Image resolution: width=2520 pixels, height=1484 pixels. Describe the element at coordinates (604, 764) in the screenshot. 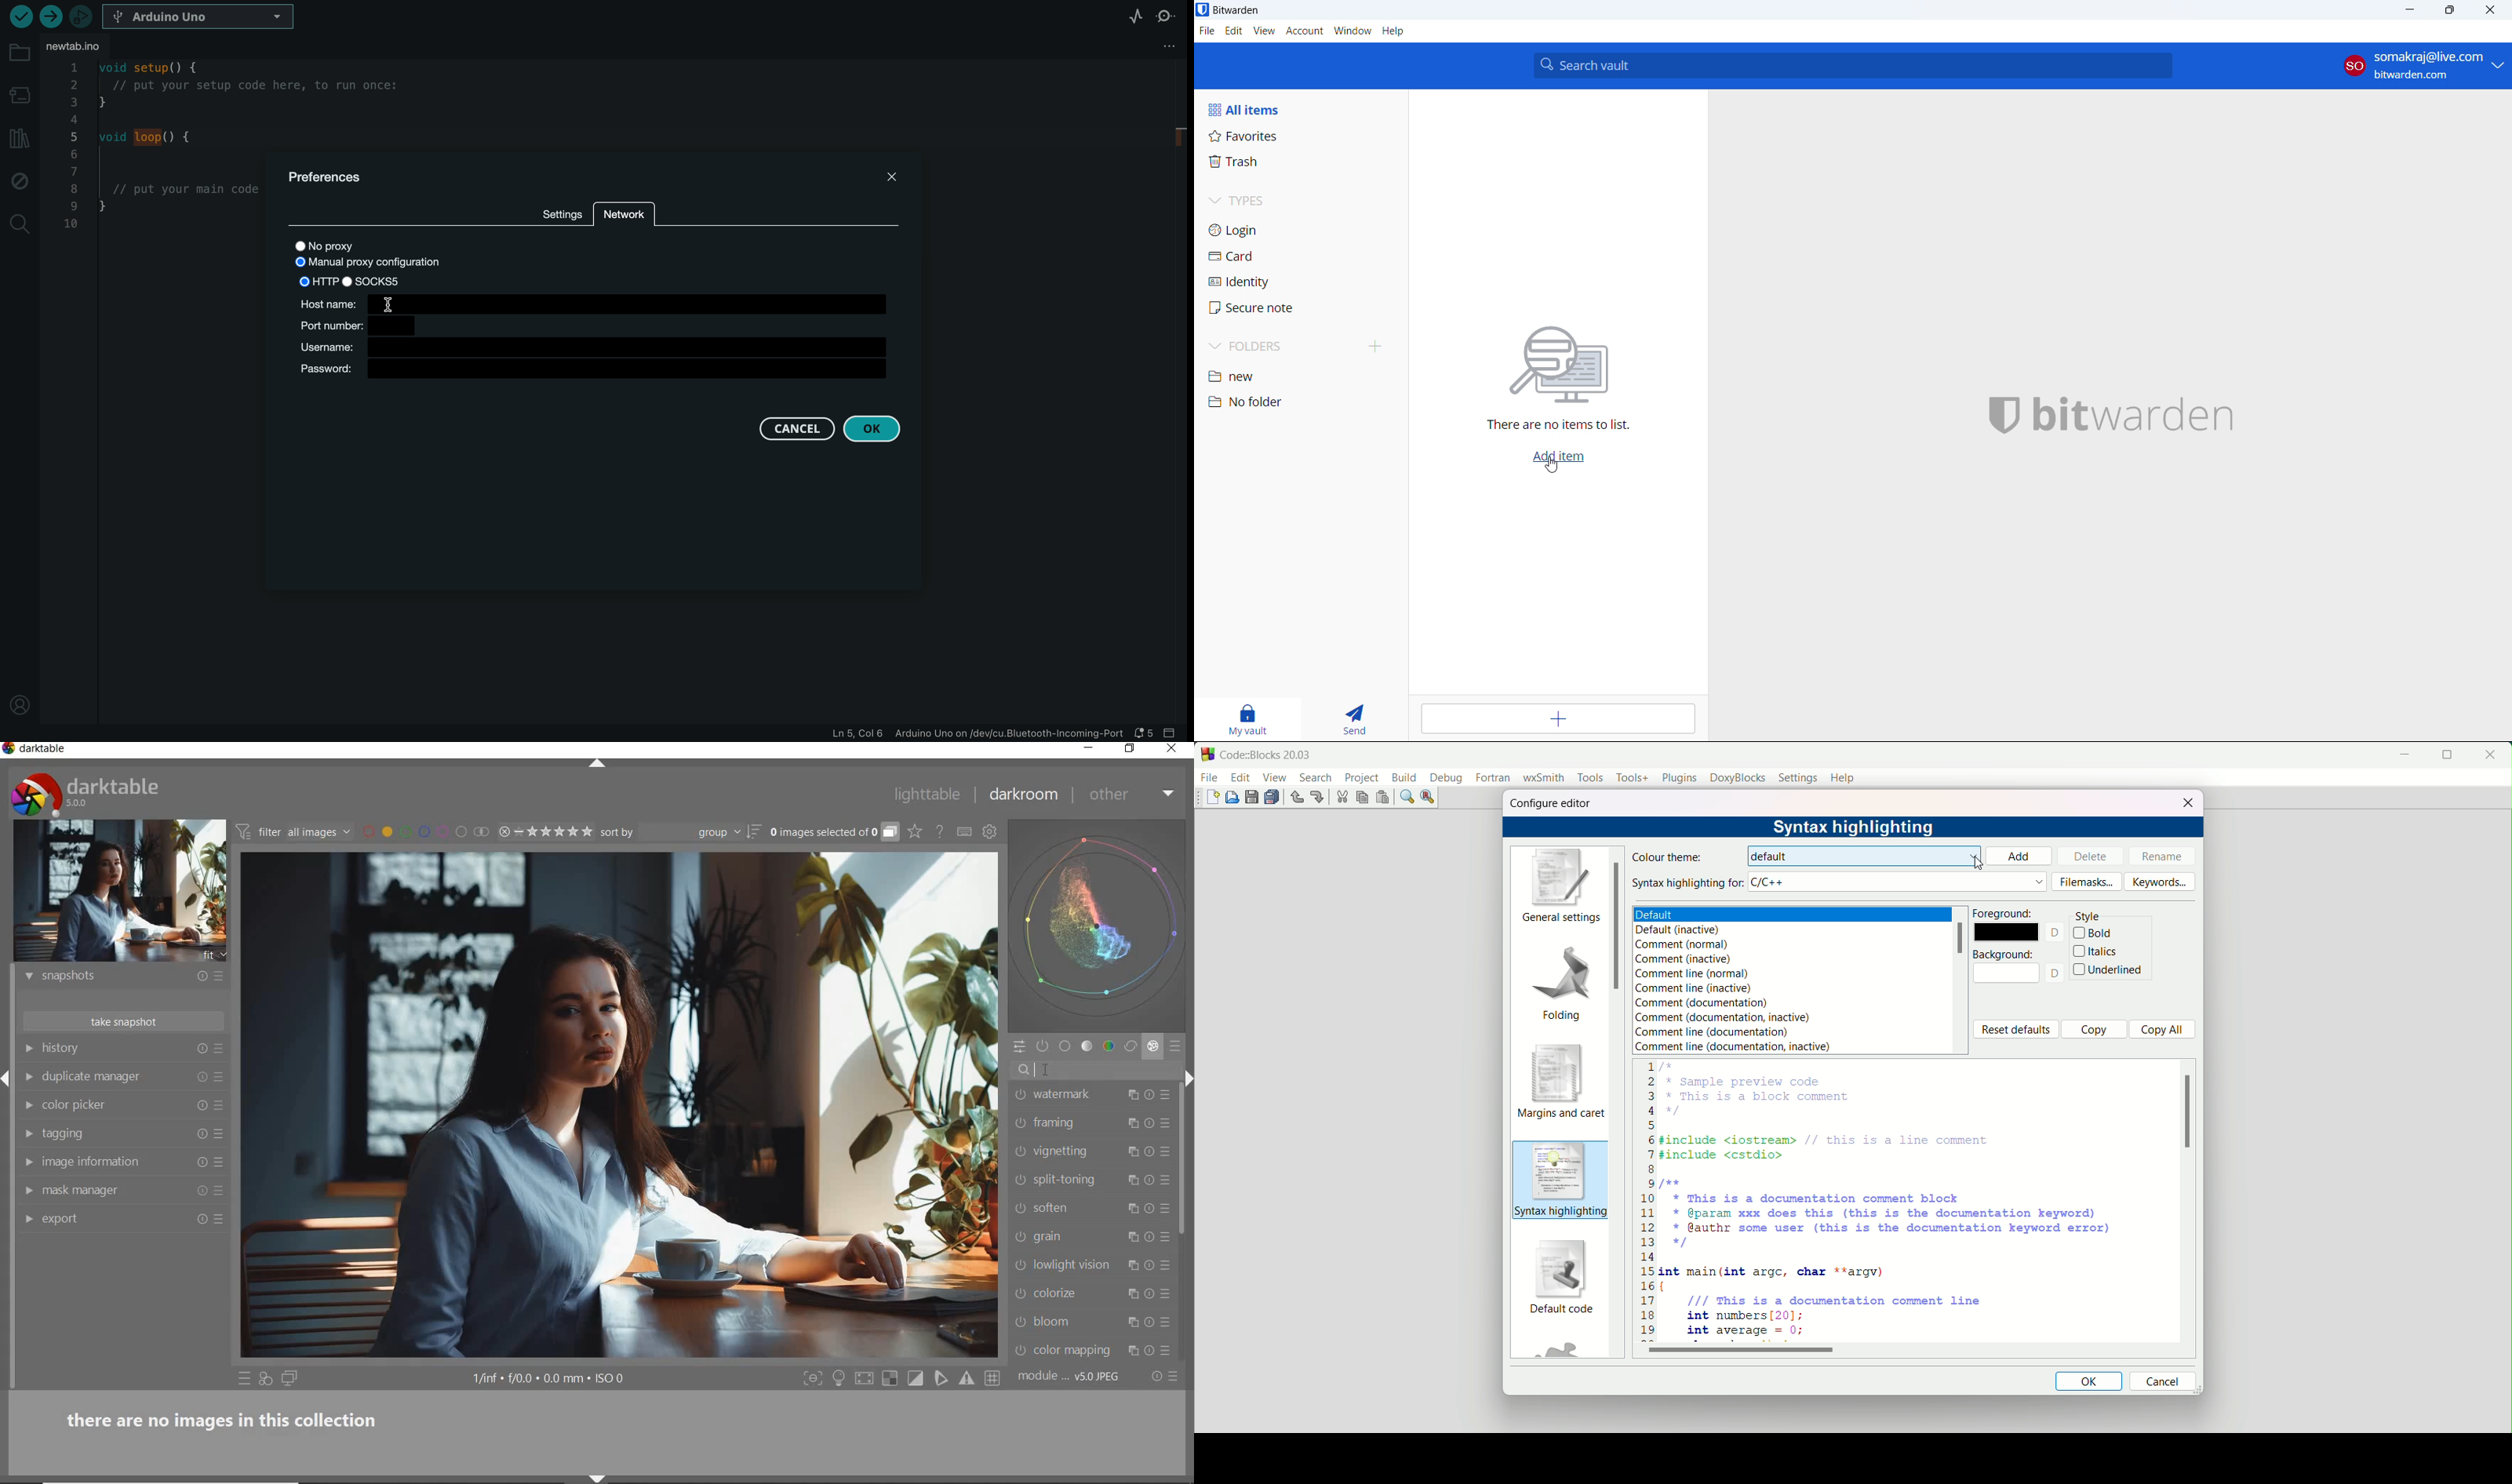

I see `expand/collapse` at that location.